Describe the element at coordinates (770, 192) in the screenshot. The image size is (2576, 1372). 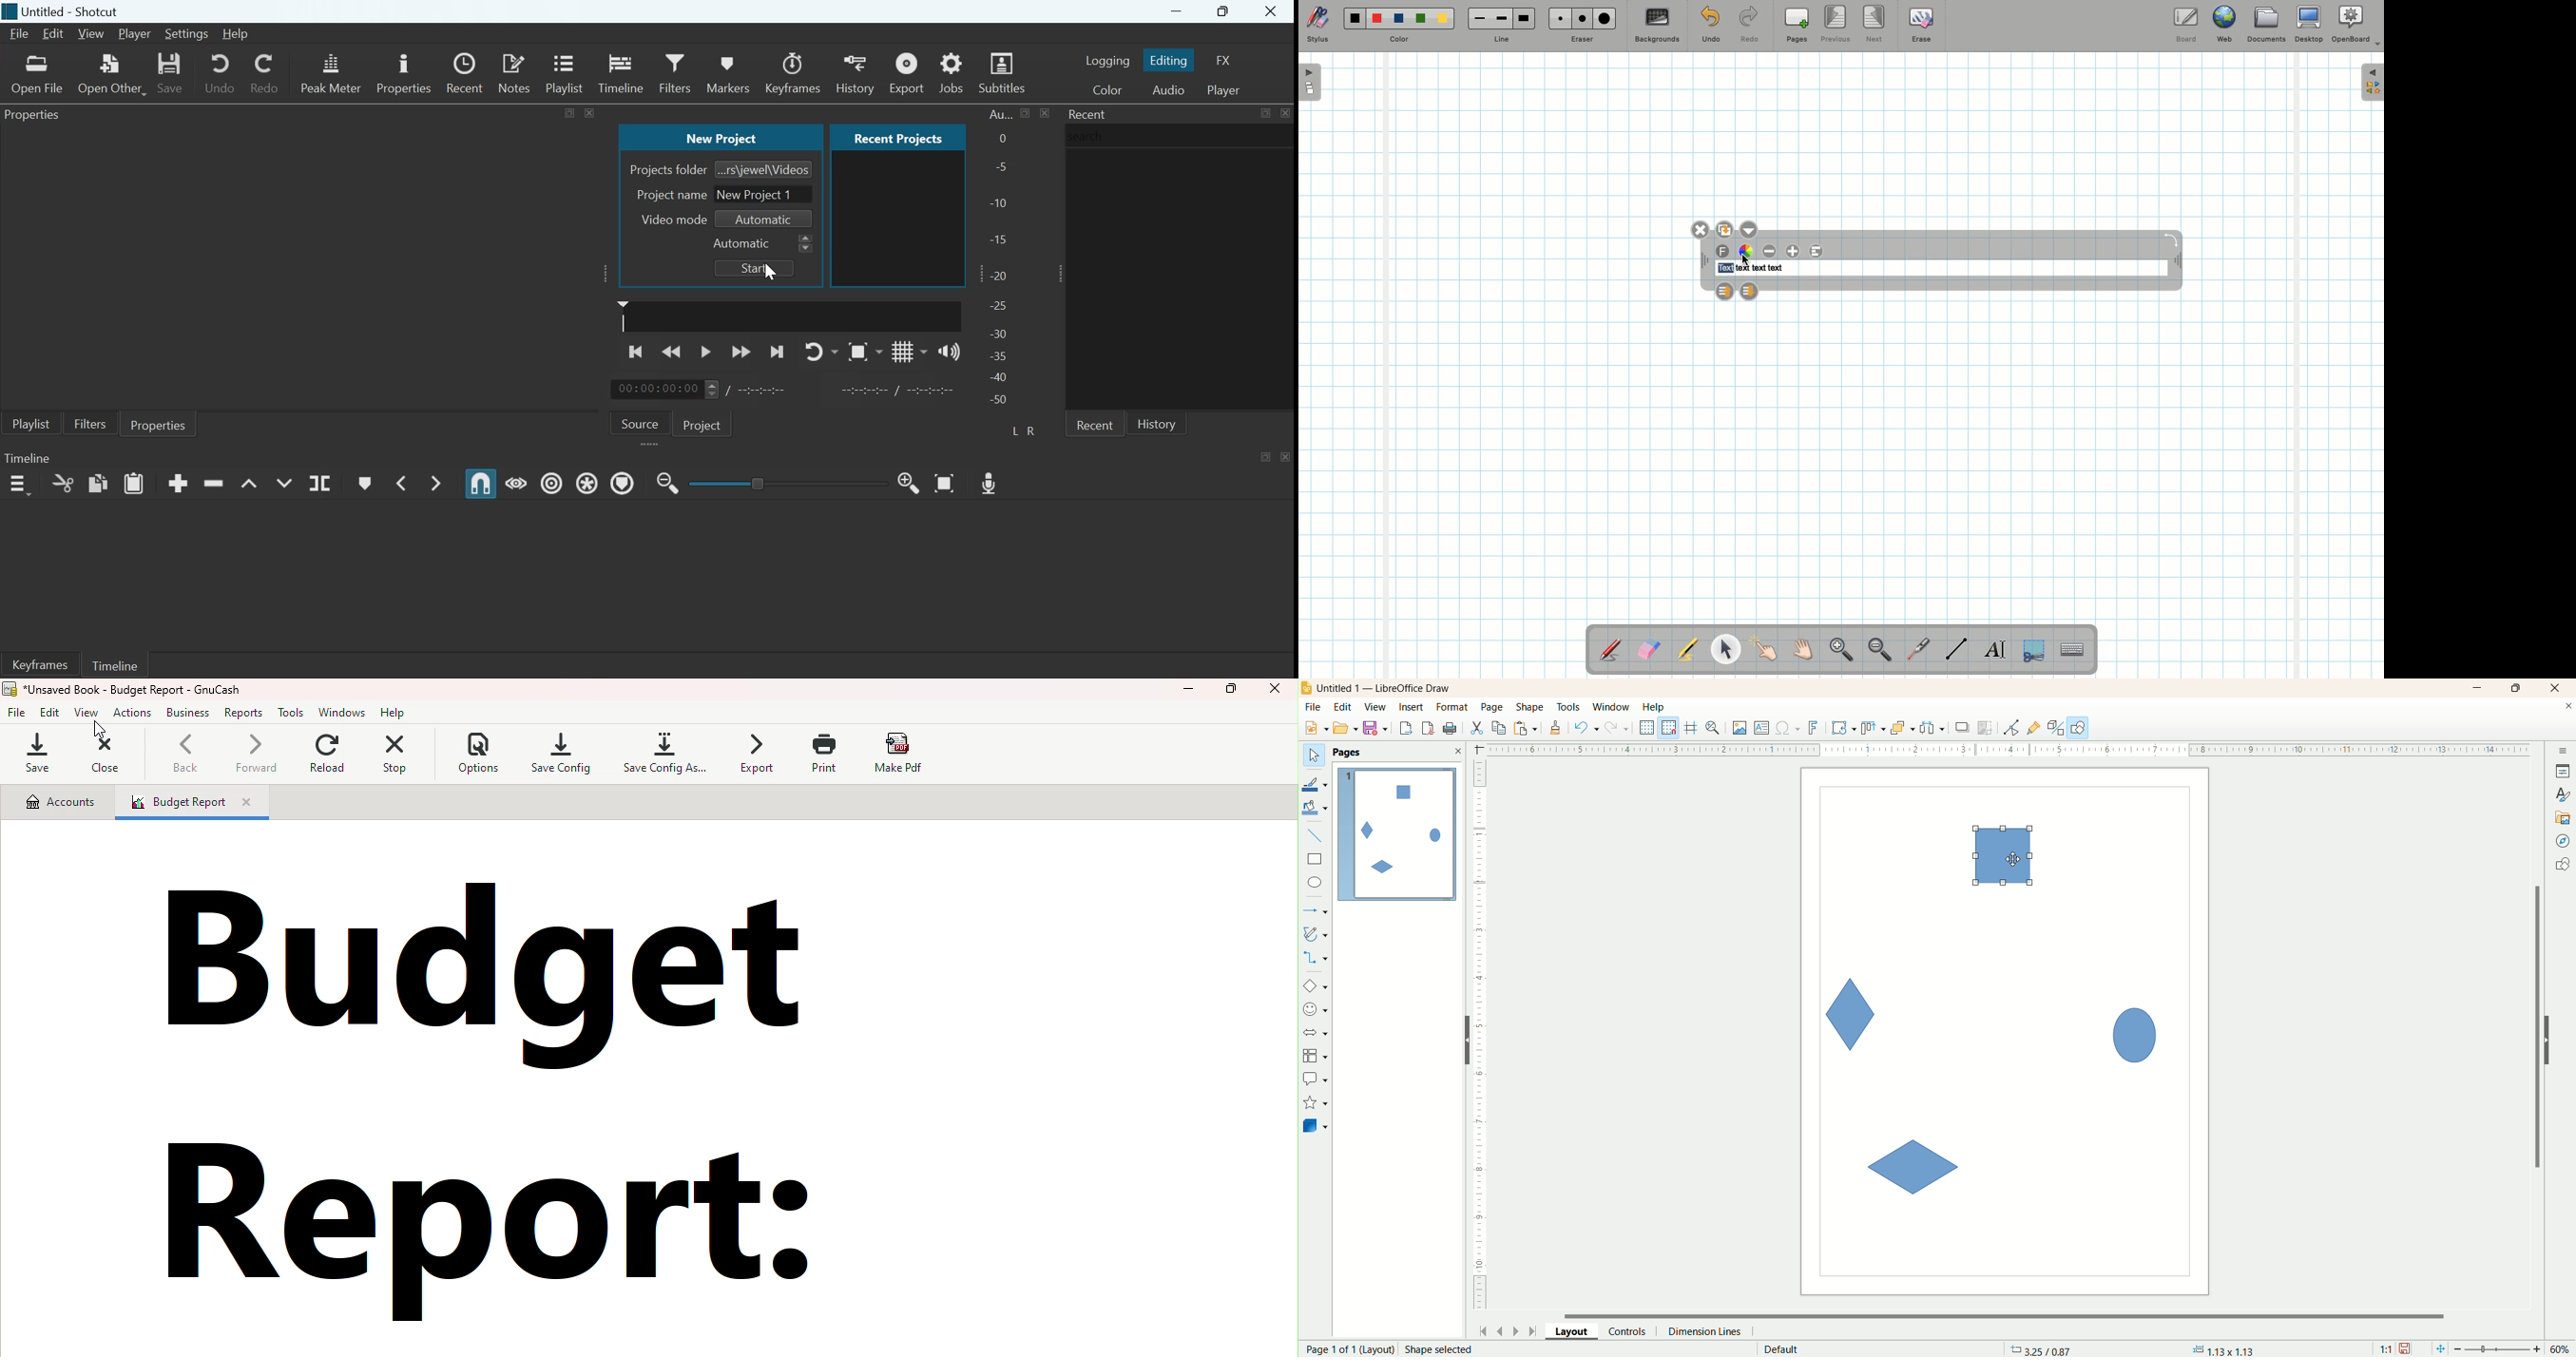
I see `New Project 1` at that location.